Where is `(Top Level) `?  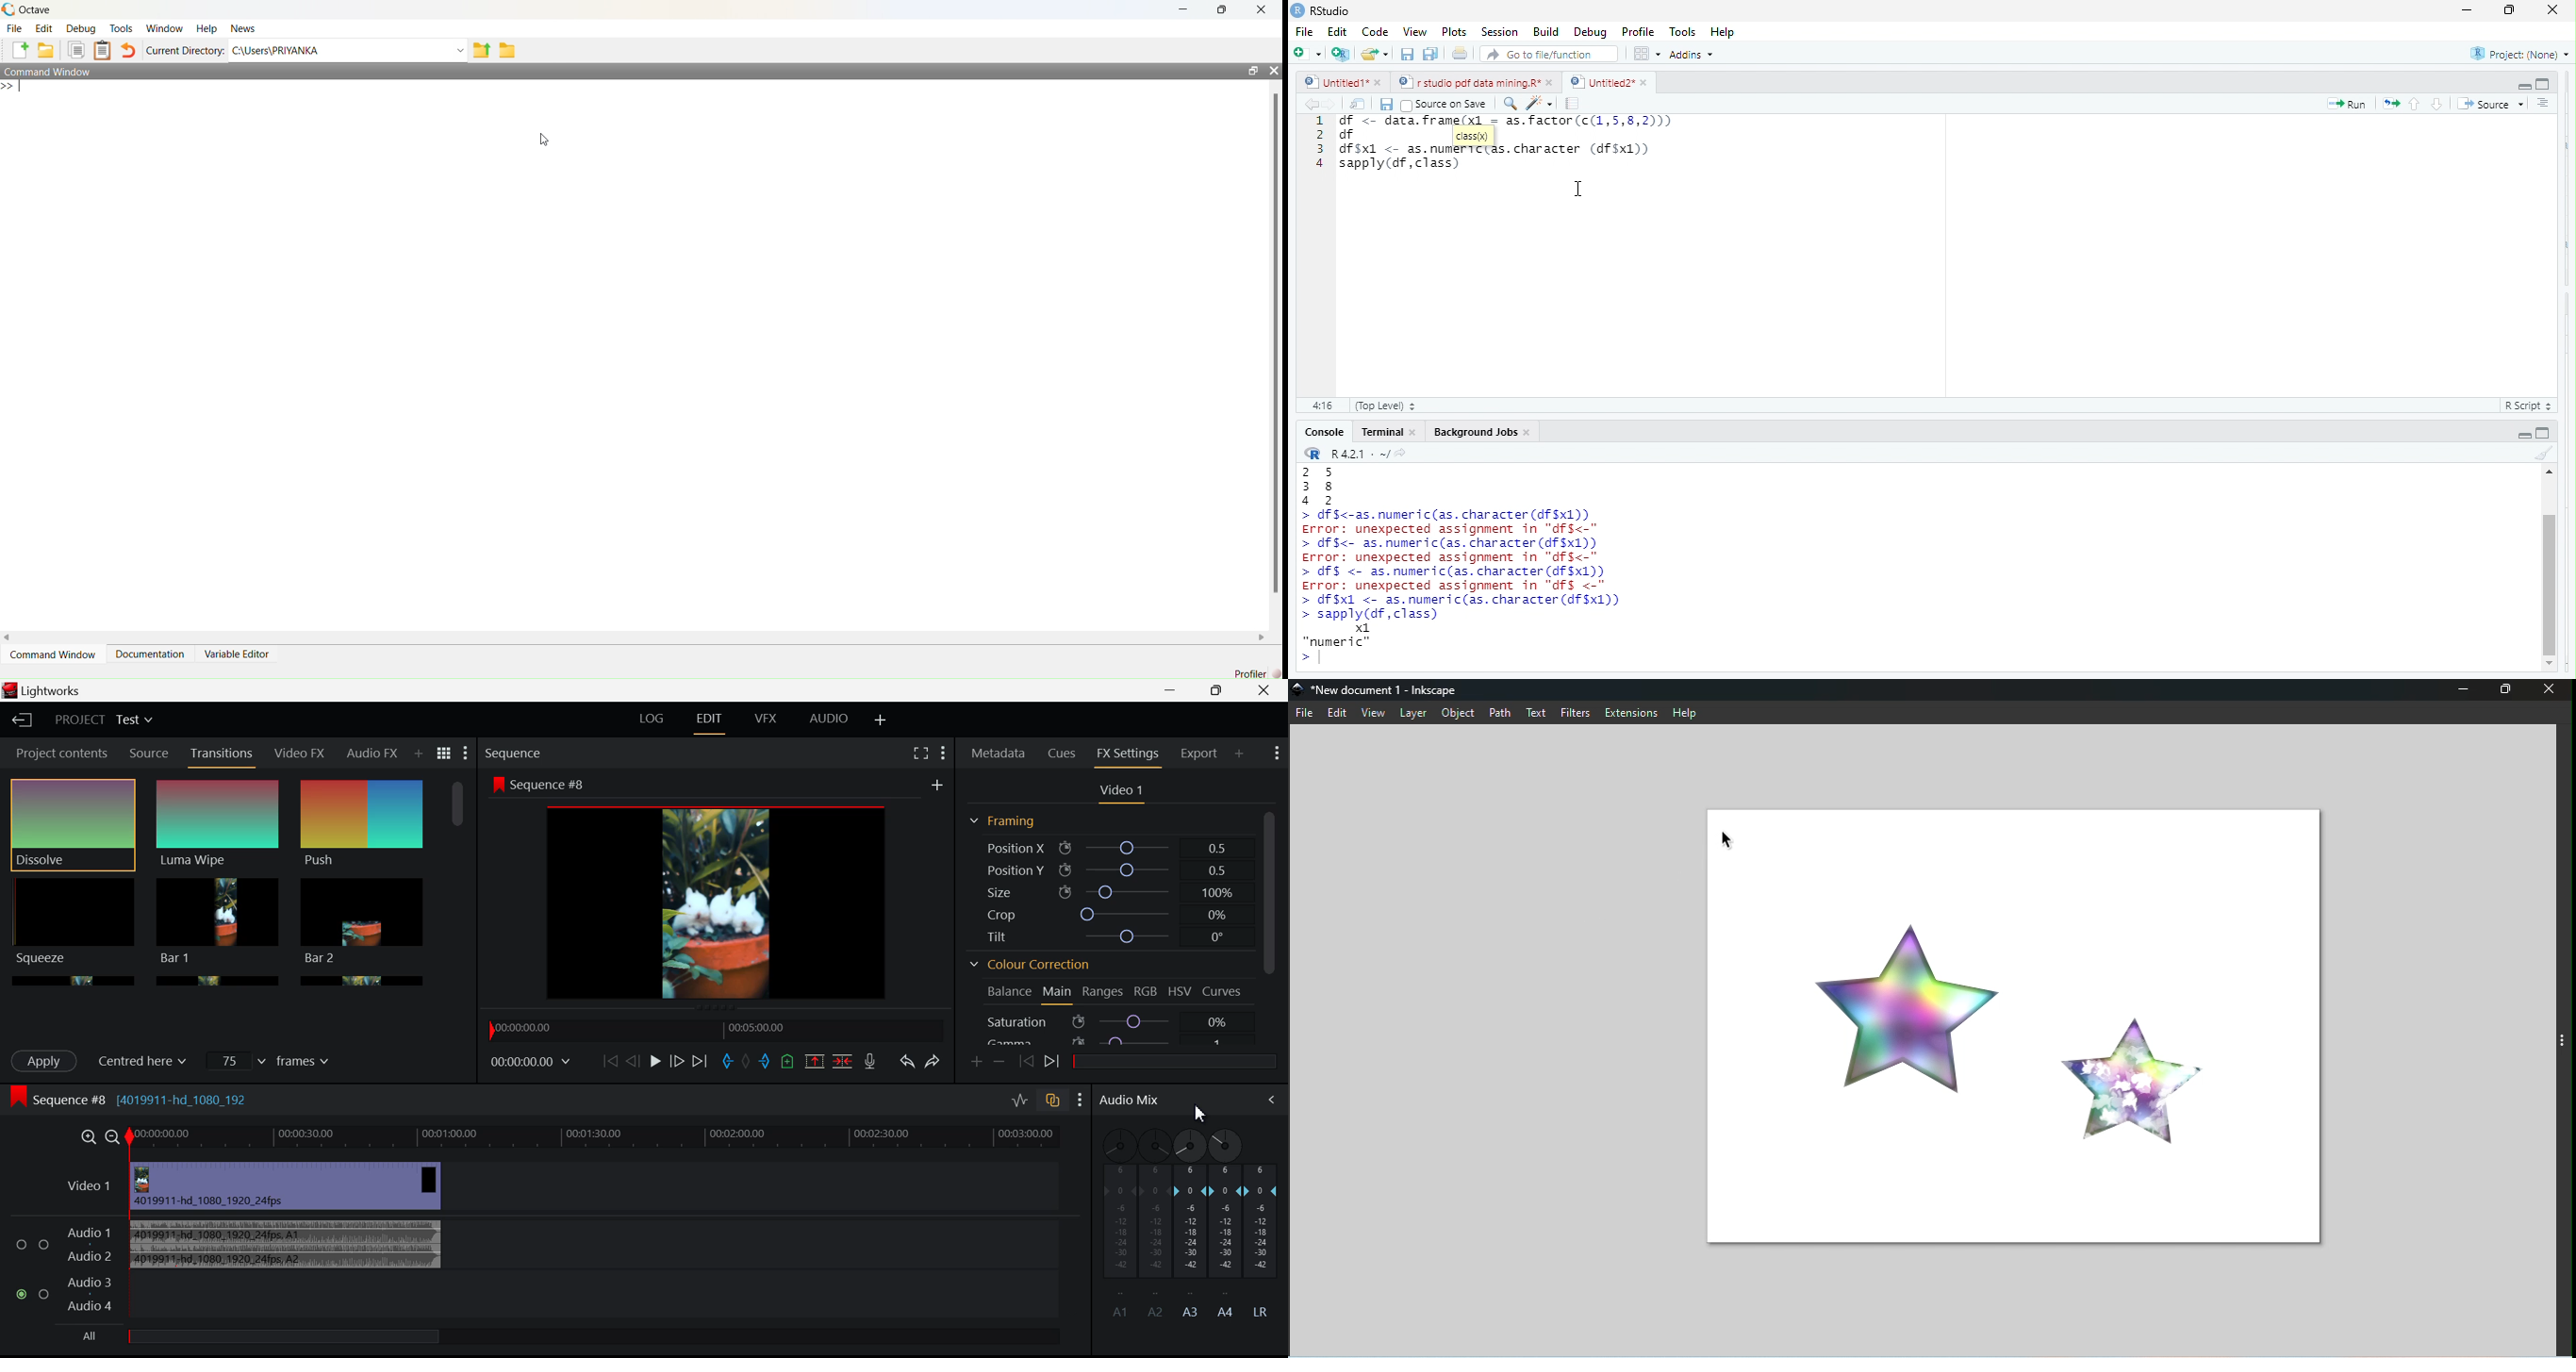
(Top Level)  is located at coordinates (1382, 406).